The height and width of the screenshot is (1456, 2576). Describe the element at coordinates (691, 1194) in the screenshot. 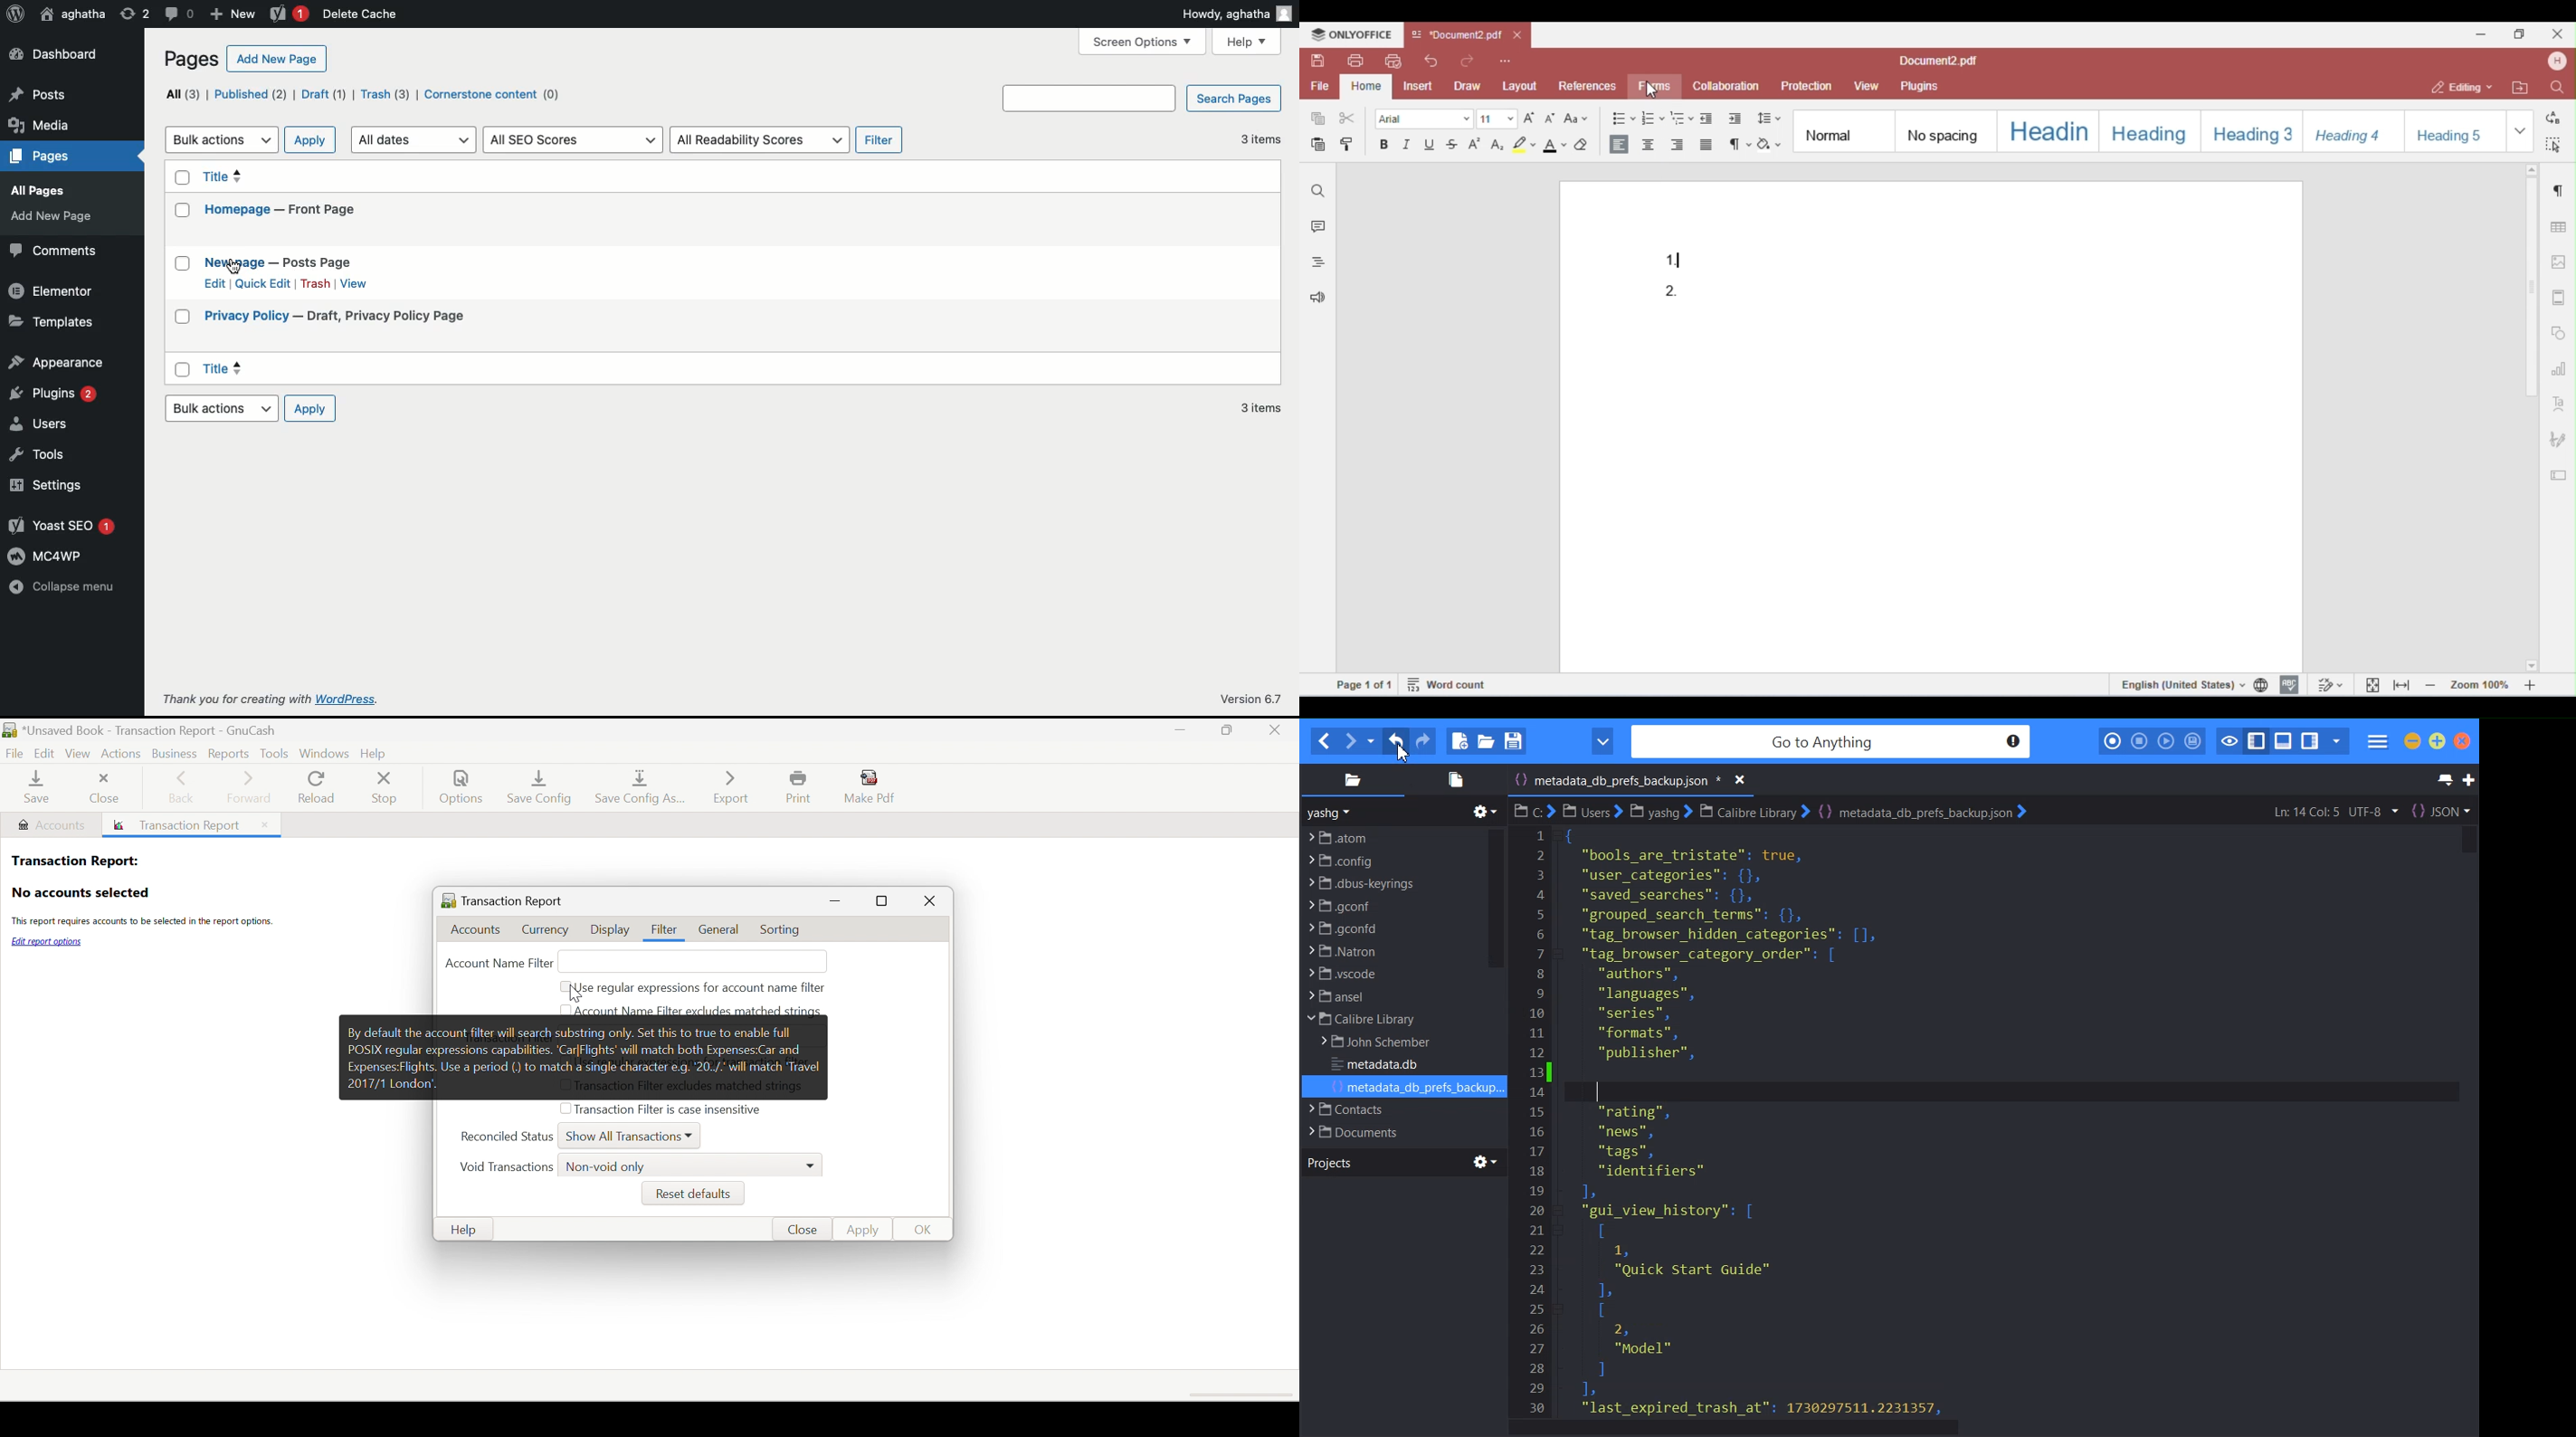

I see `Reset defaults` at that location.